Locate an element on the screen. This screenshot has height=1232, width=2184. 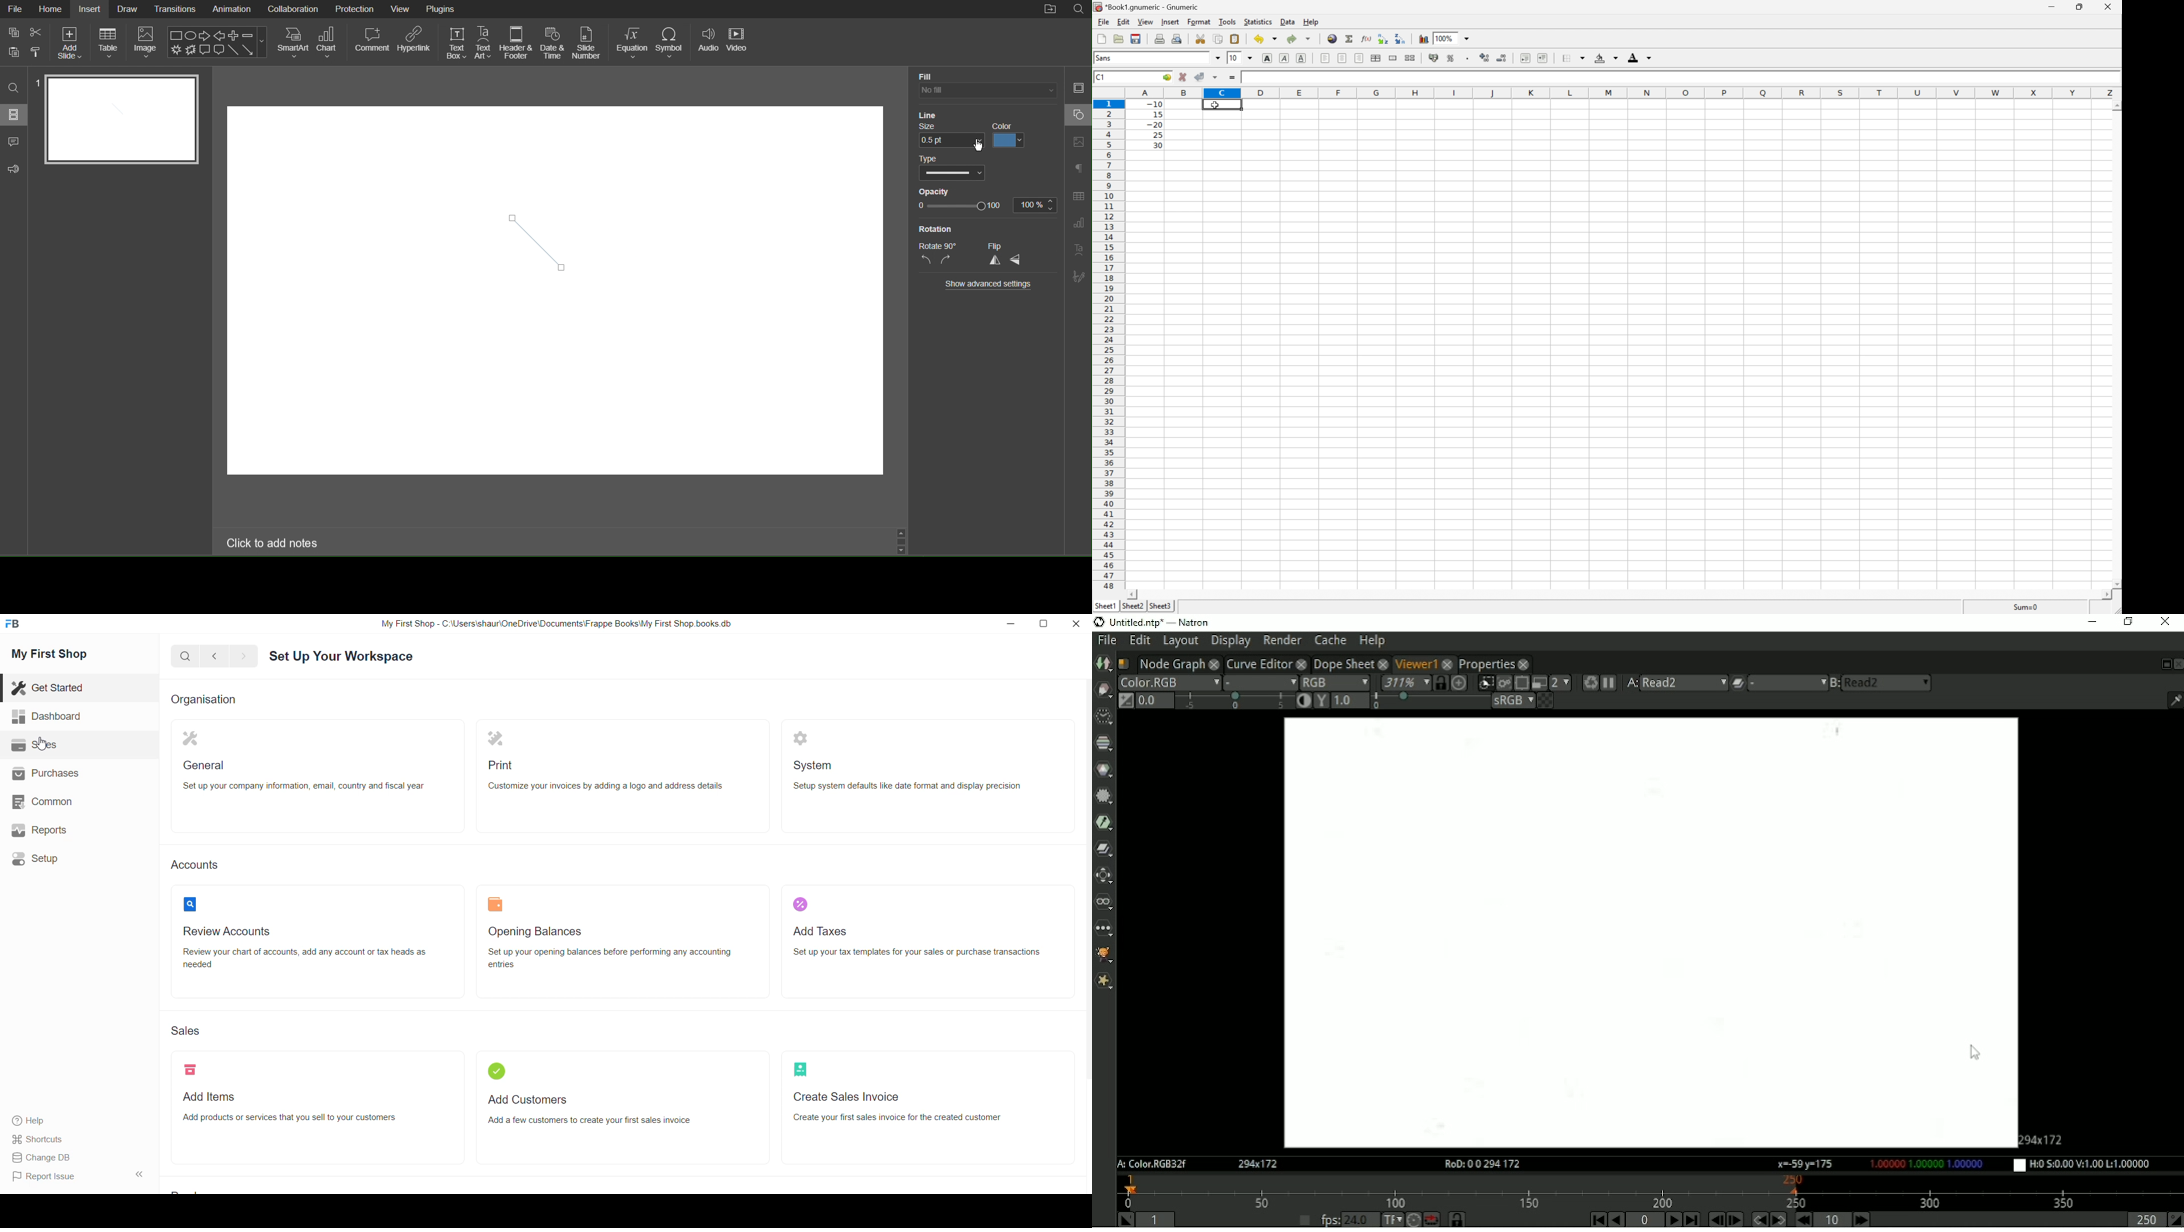
Copy style is located at coordinates (37, 51).